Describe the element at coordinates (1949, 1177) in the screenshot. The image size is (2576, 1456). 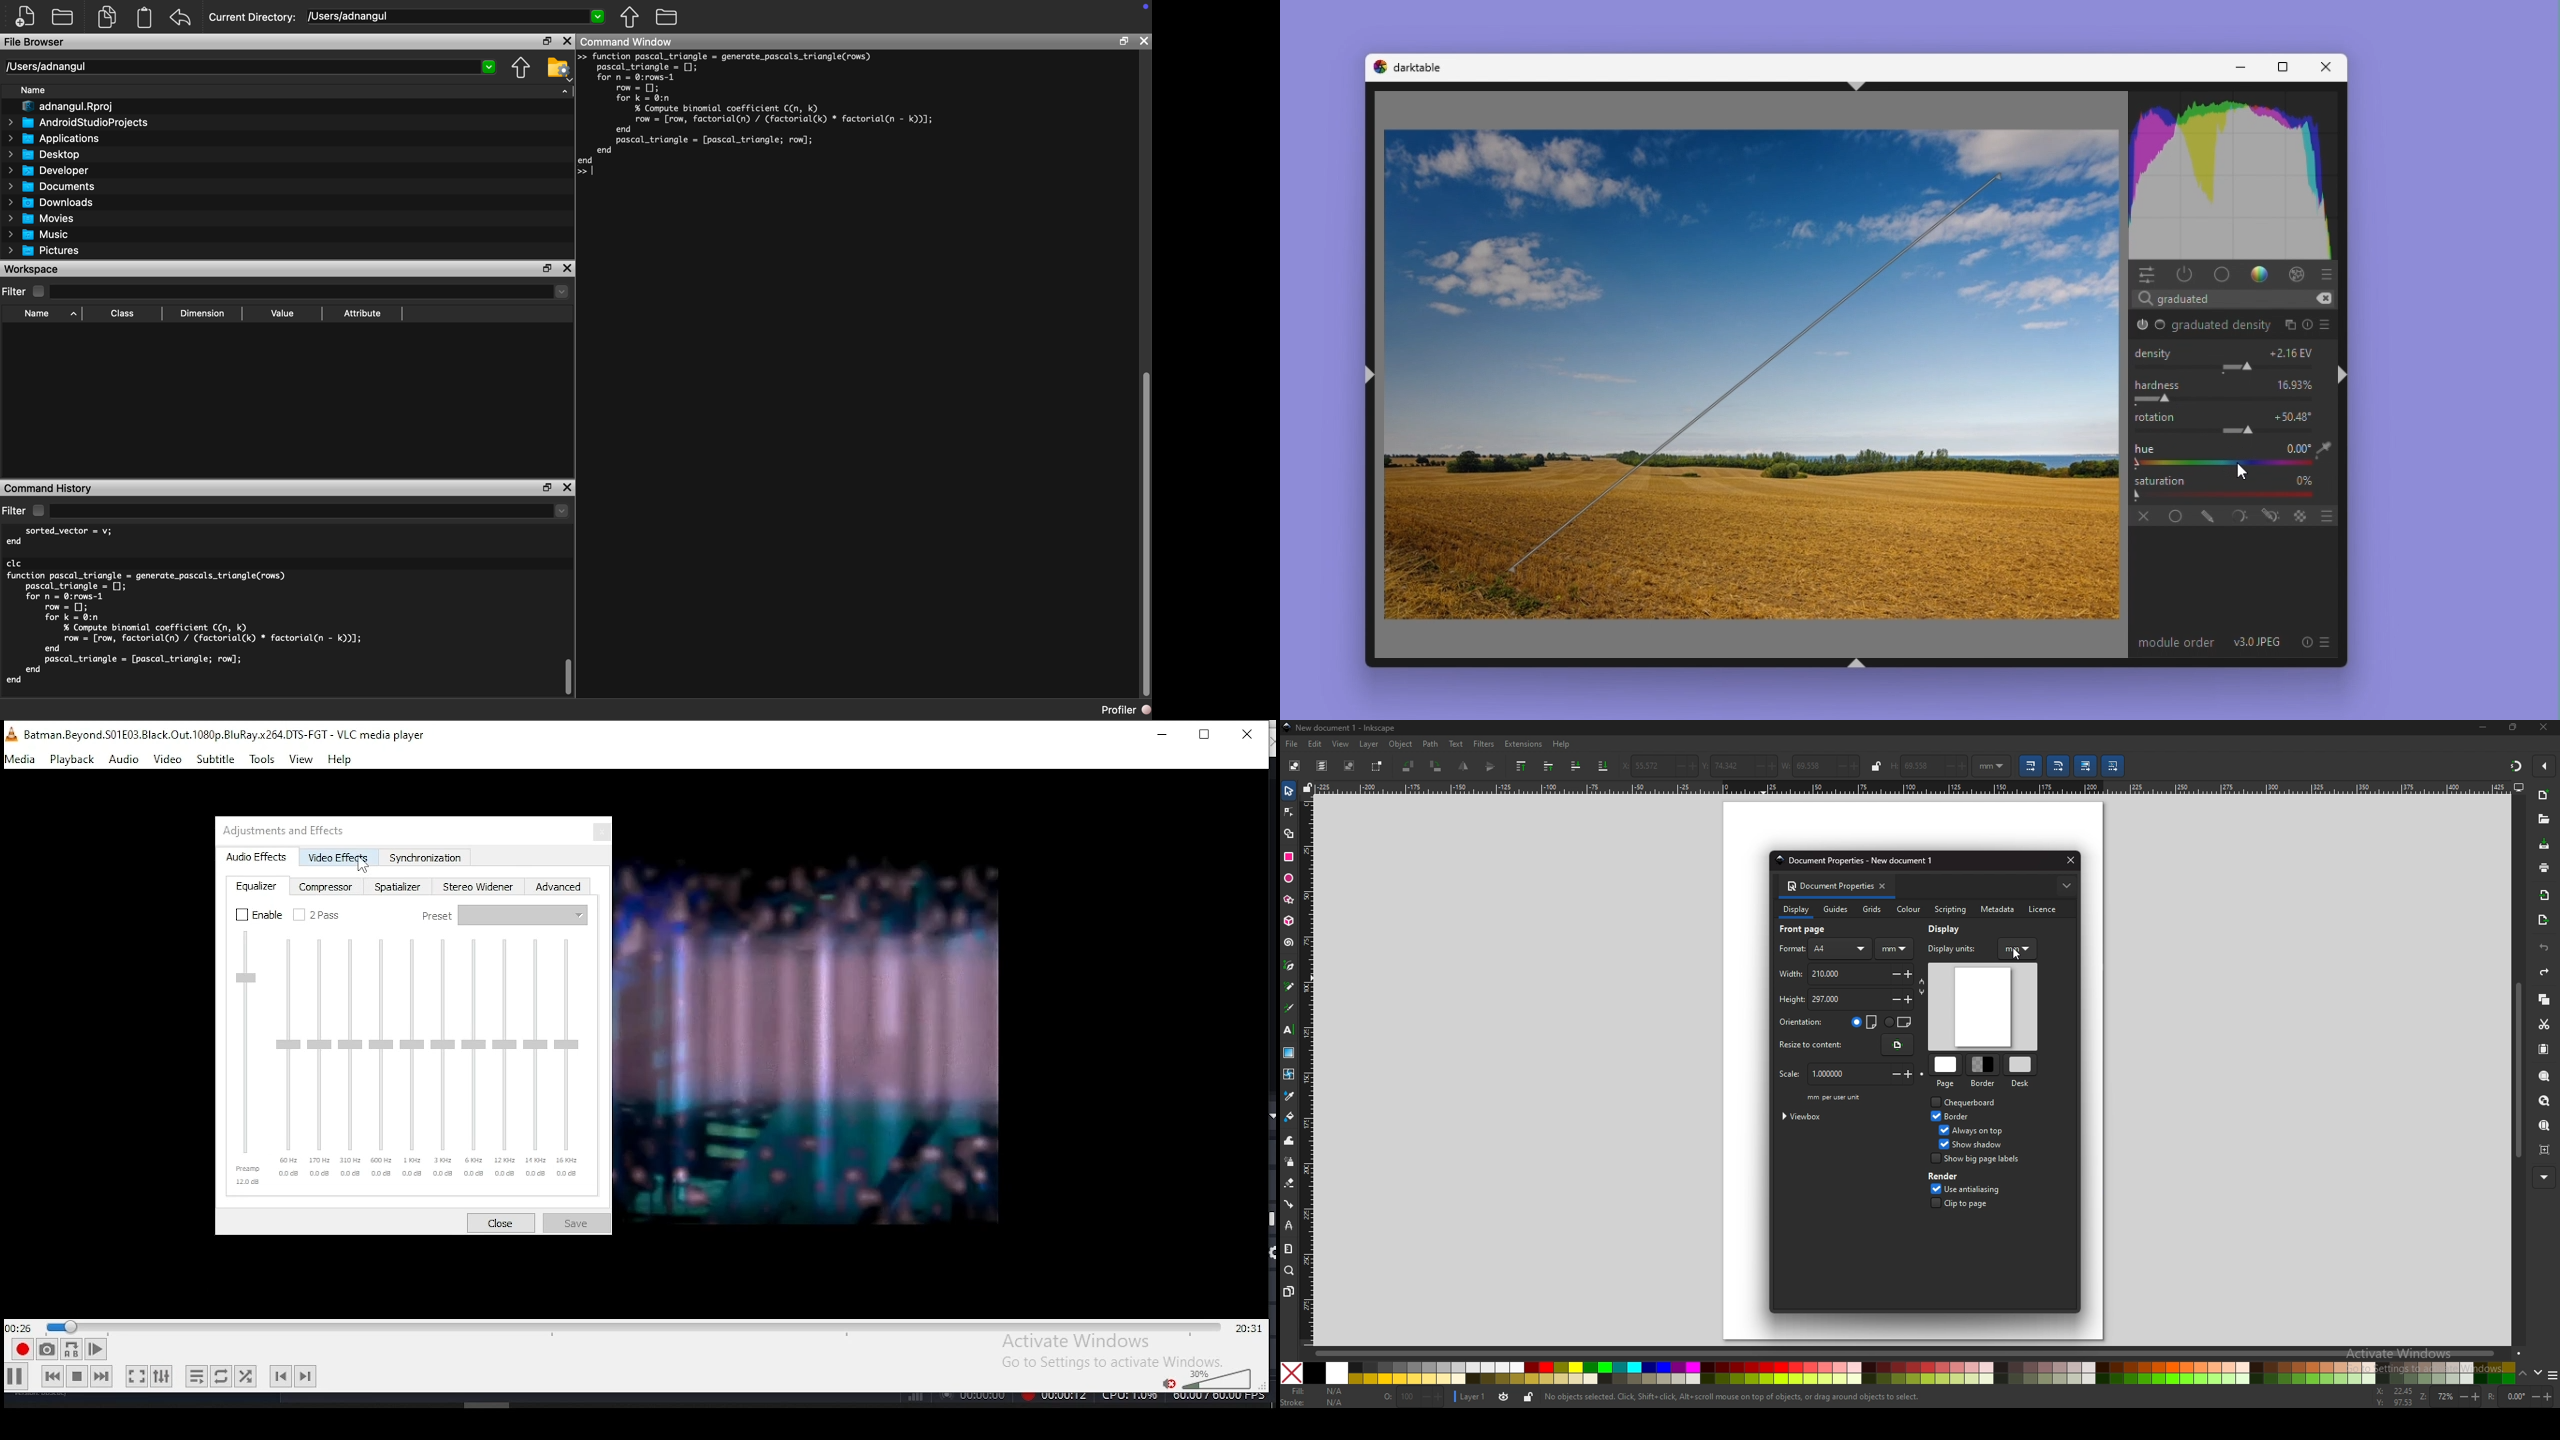
I see `render` at that location.